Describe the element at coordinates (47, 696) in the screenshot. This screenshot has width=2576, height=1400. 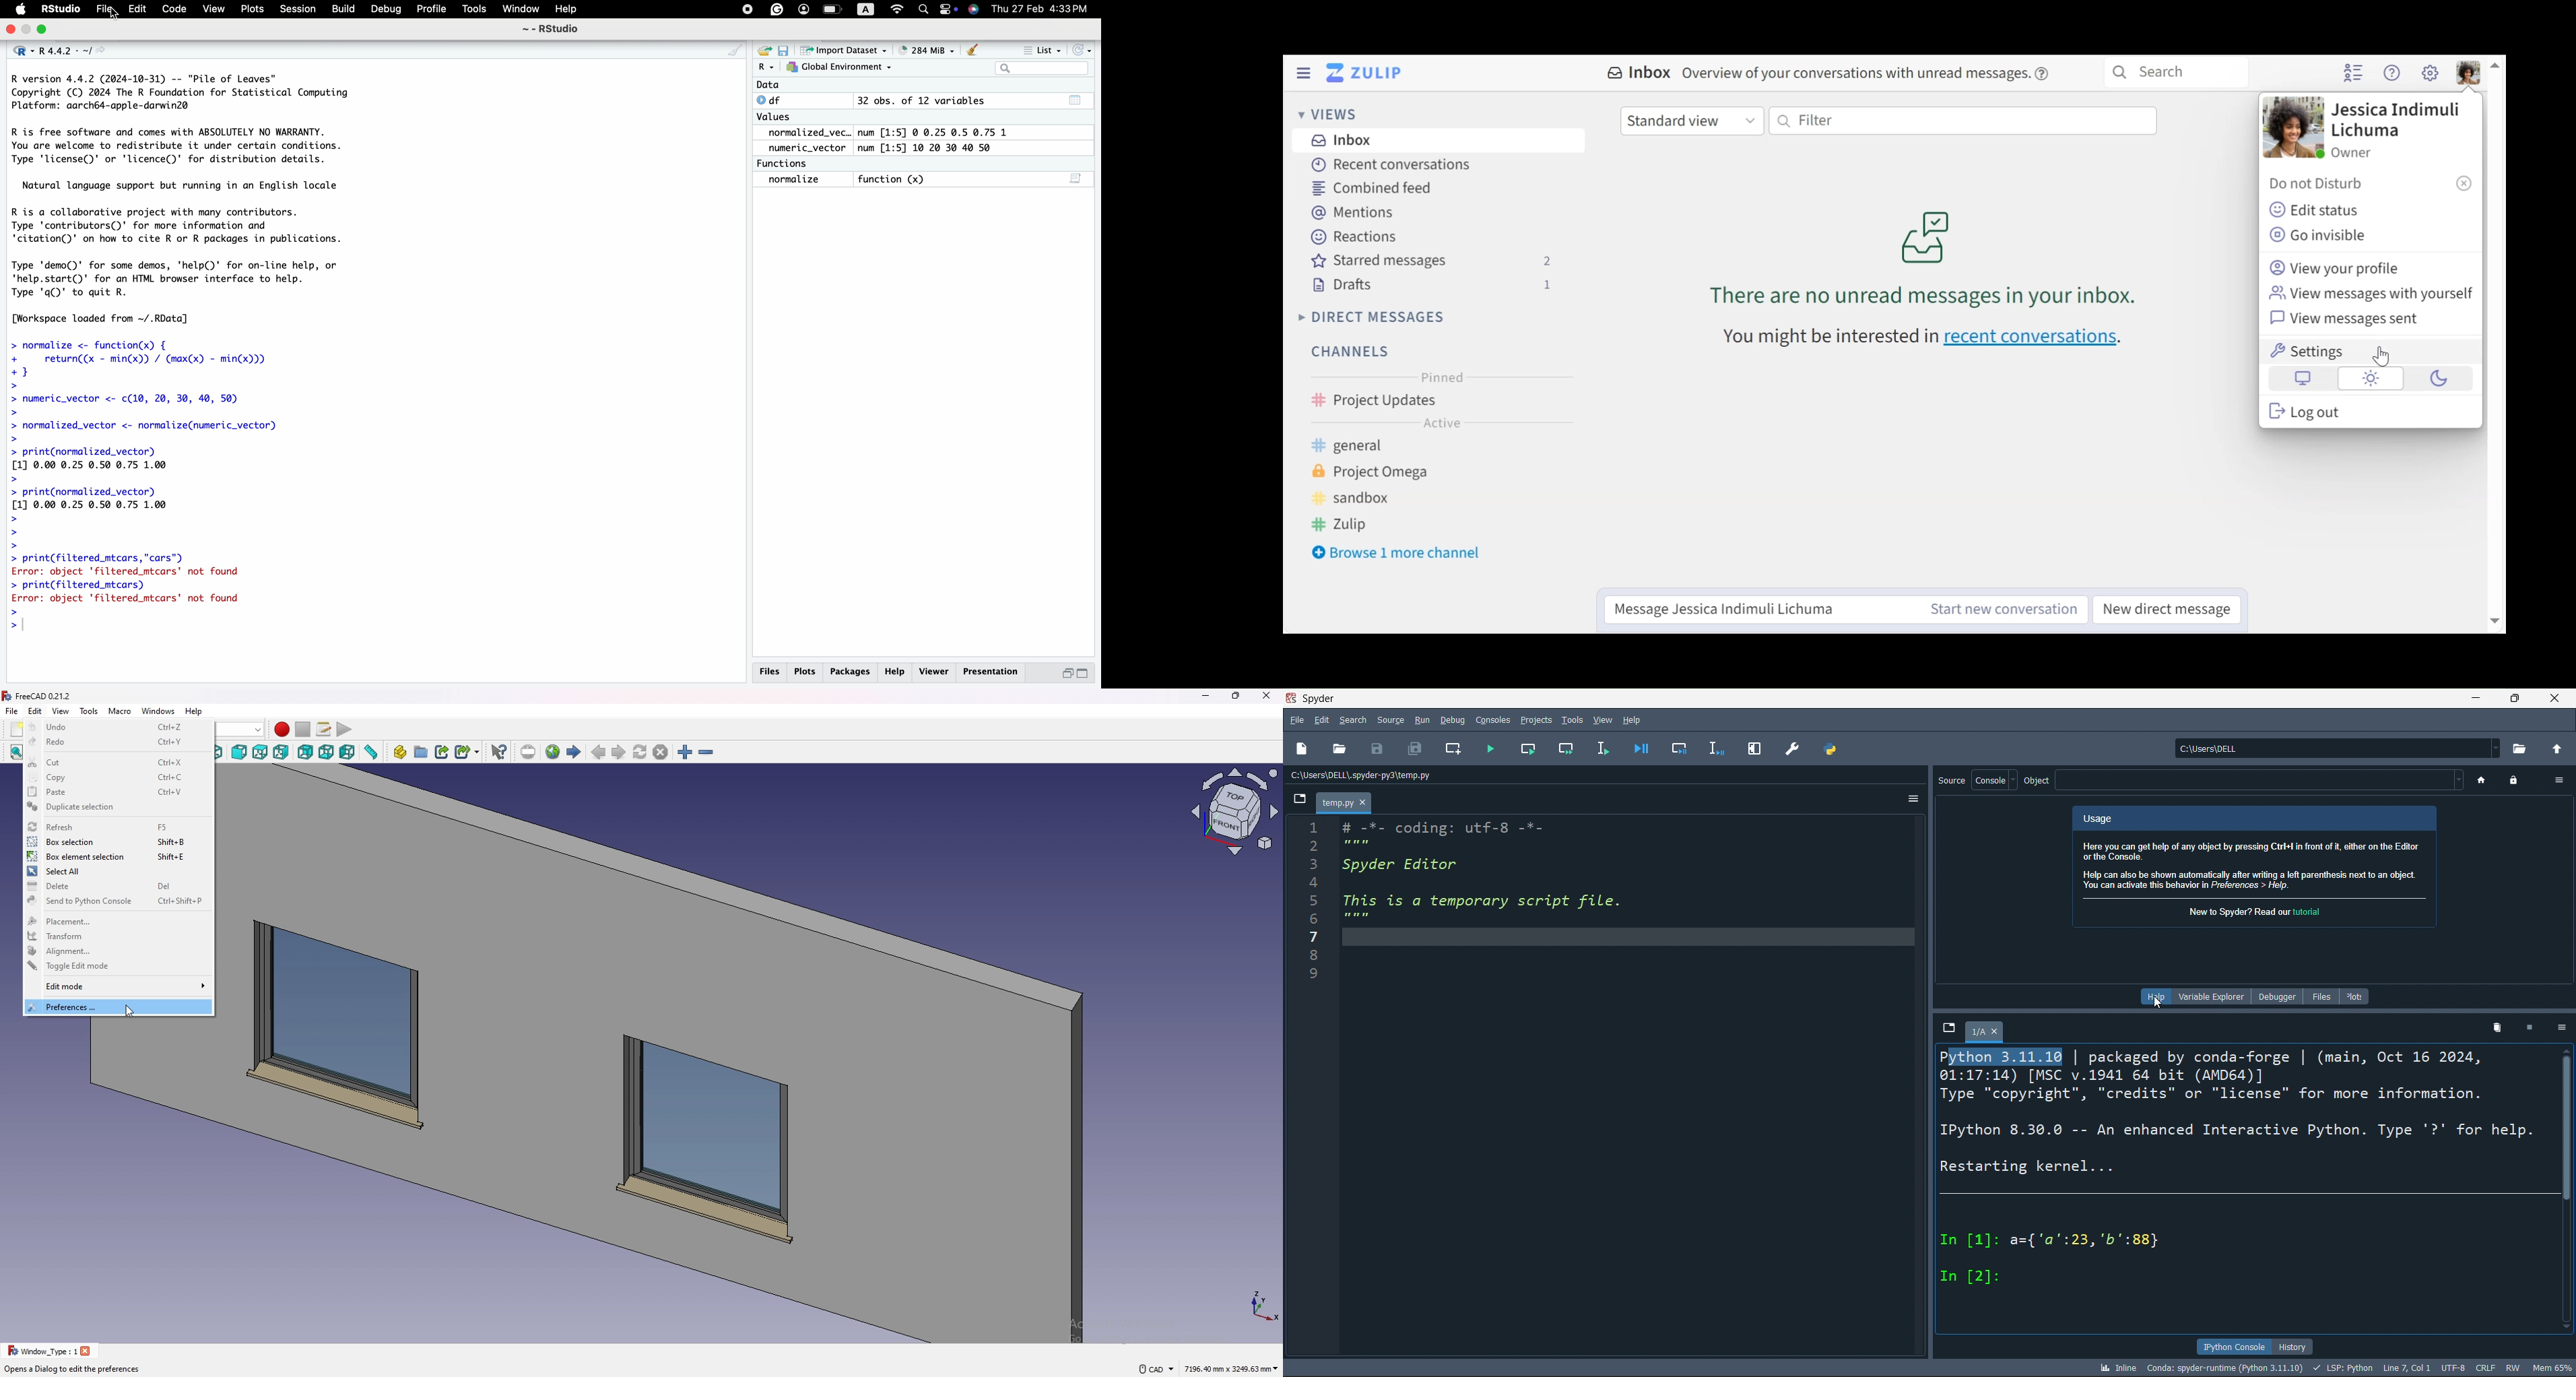
I see `FreeCAD 0.21.2` at that location.